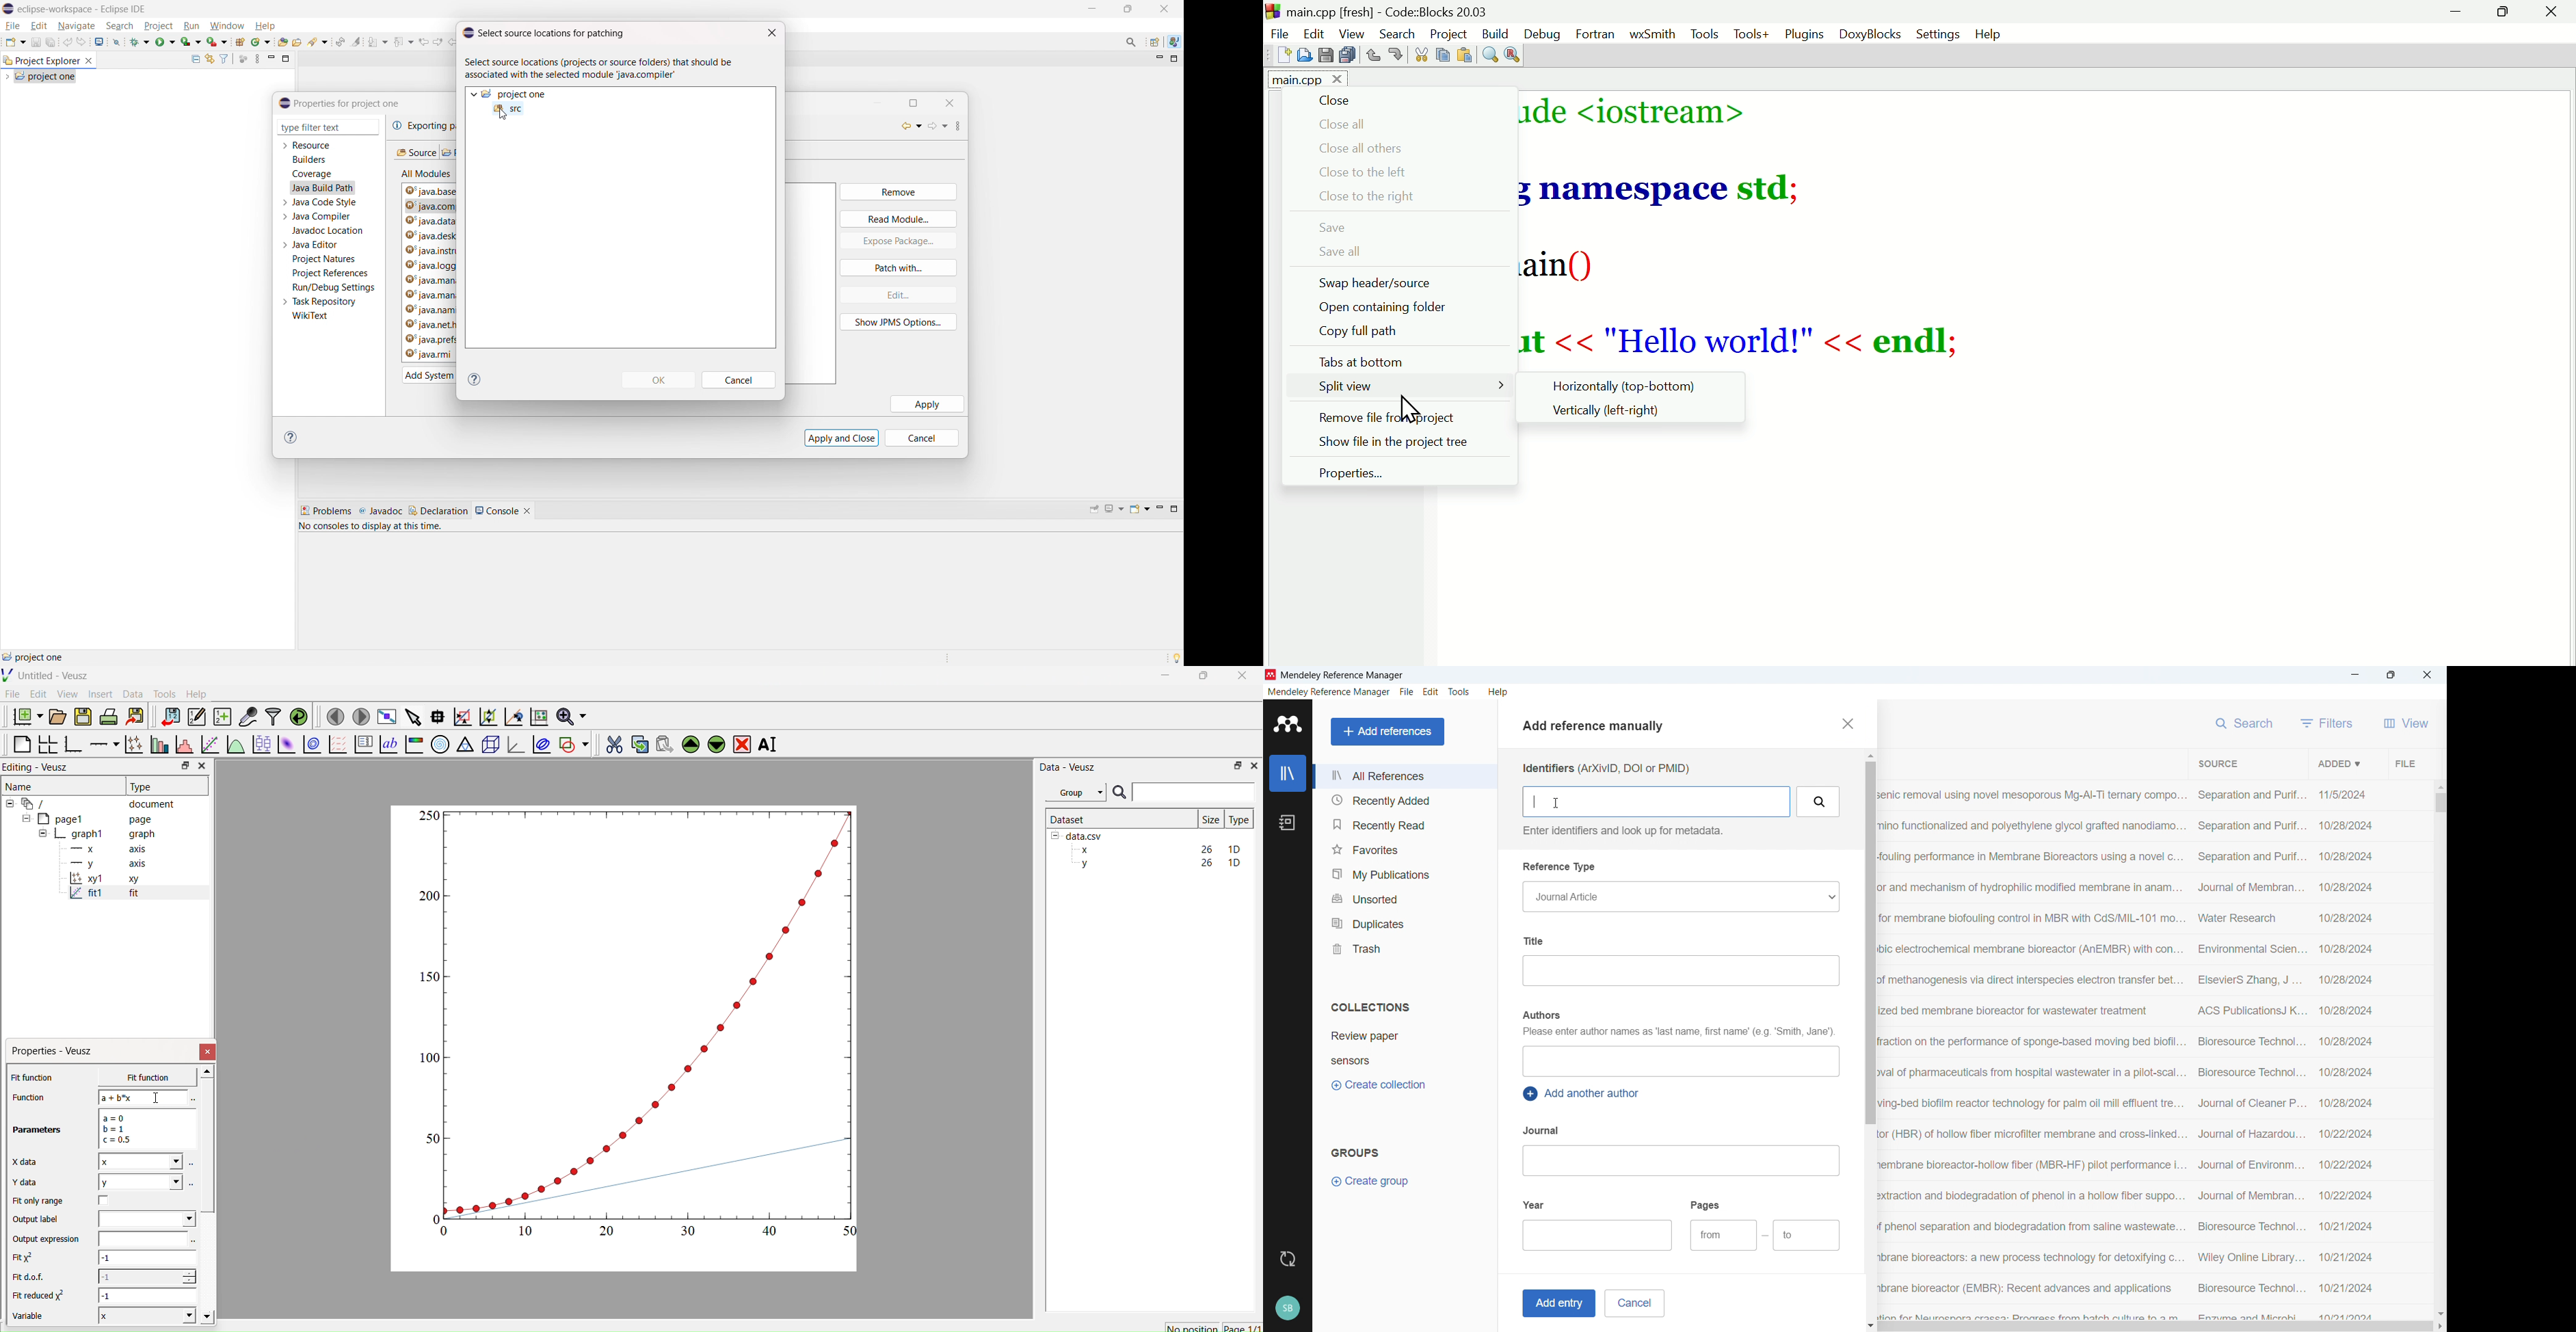 The height and width of the screenshot is (1344, 2576). Describe the element at coordinates (1068, 767) in the screenshot. I see `Data - Veusz` at that location.